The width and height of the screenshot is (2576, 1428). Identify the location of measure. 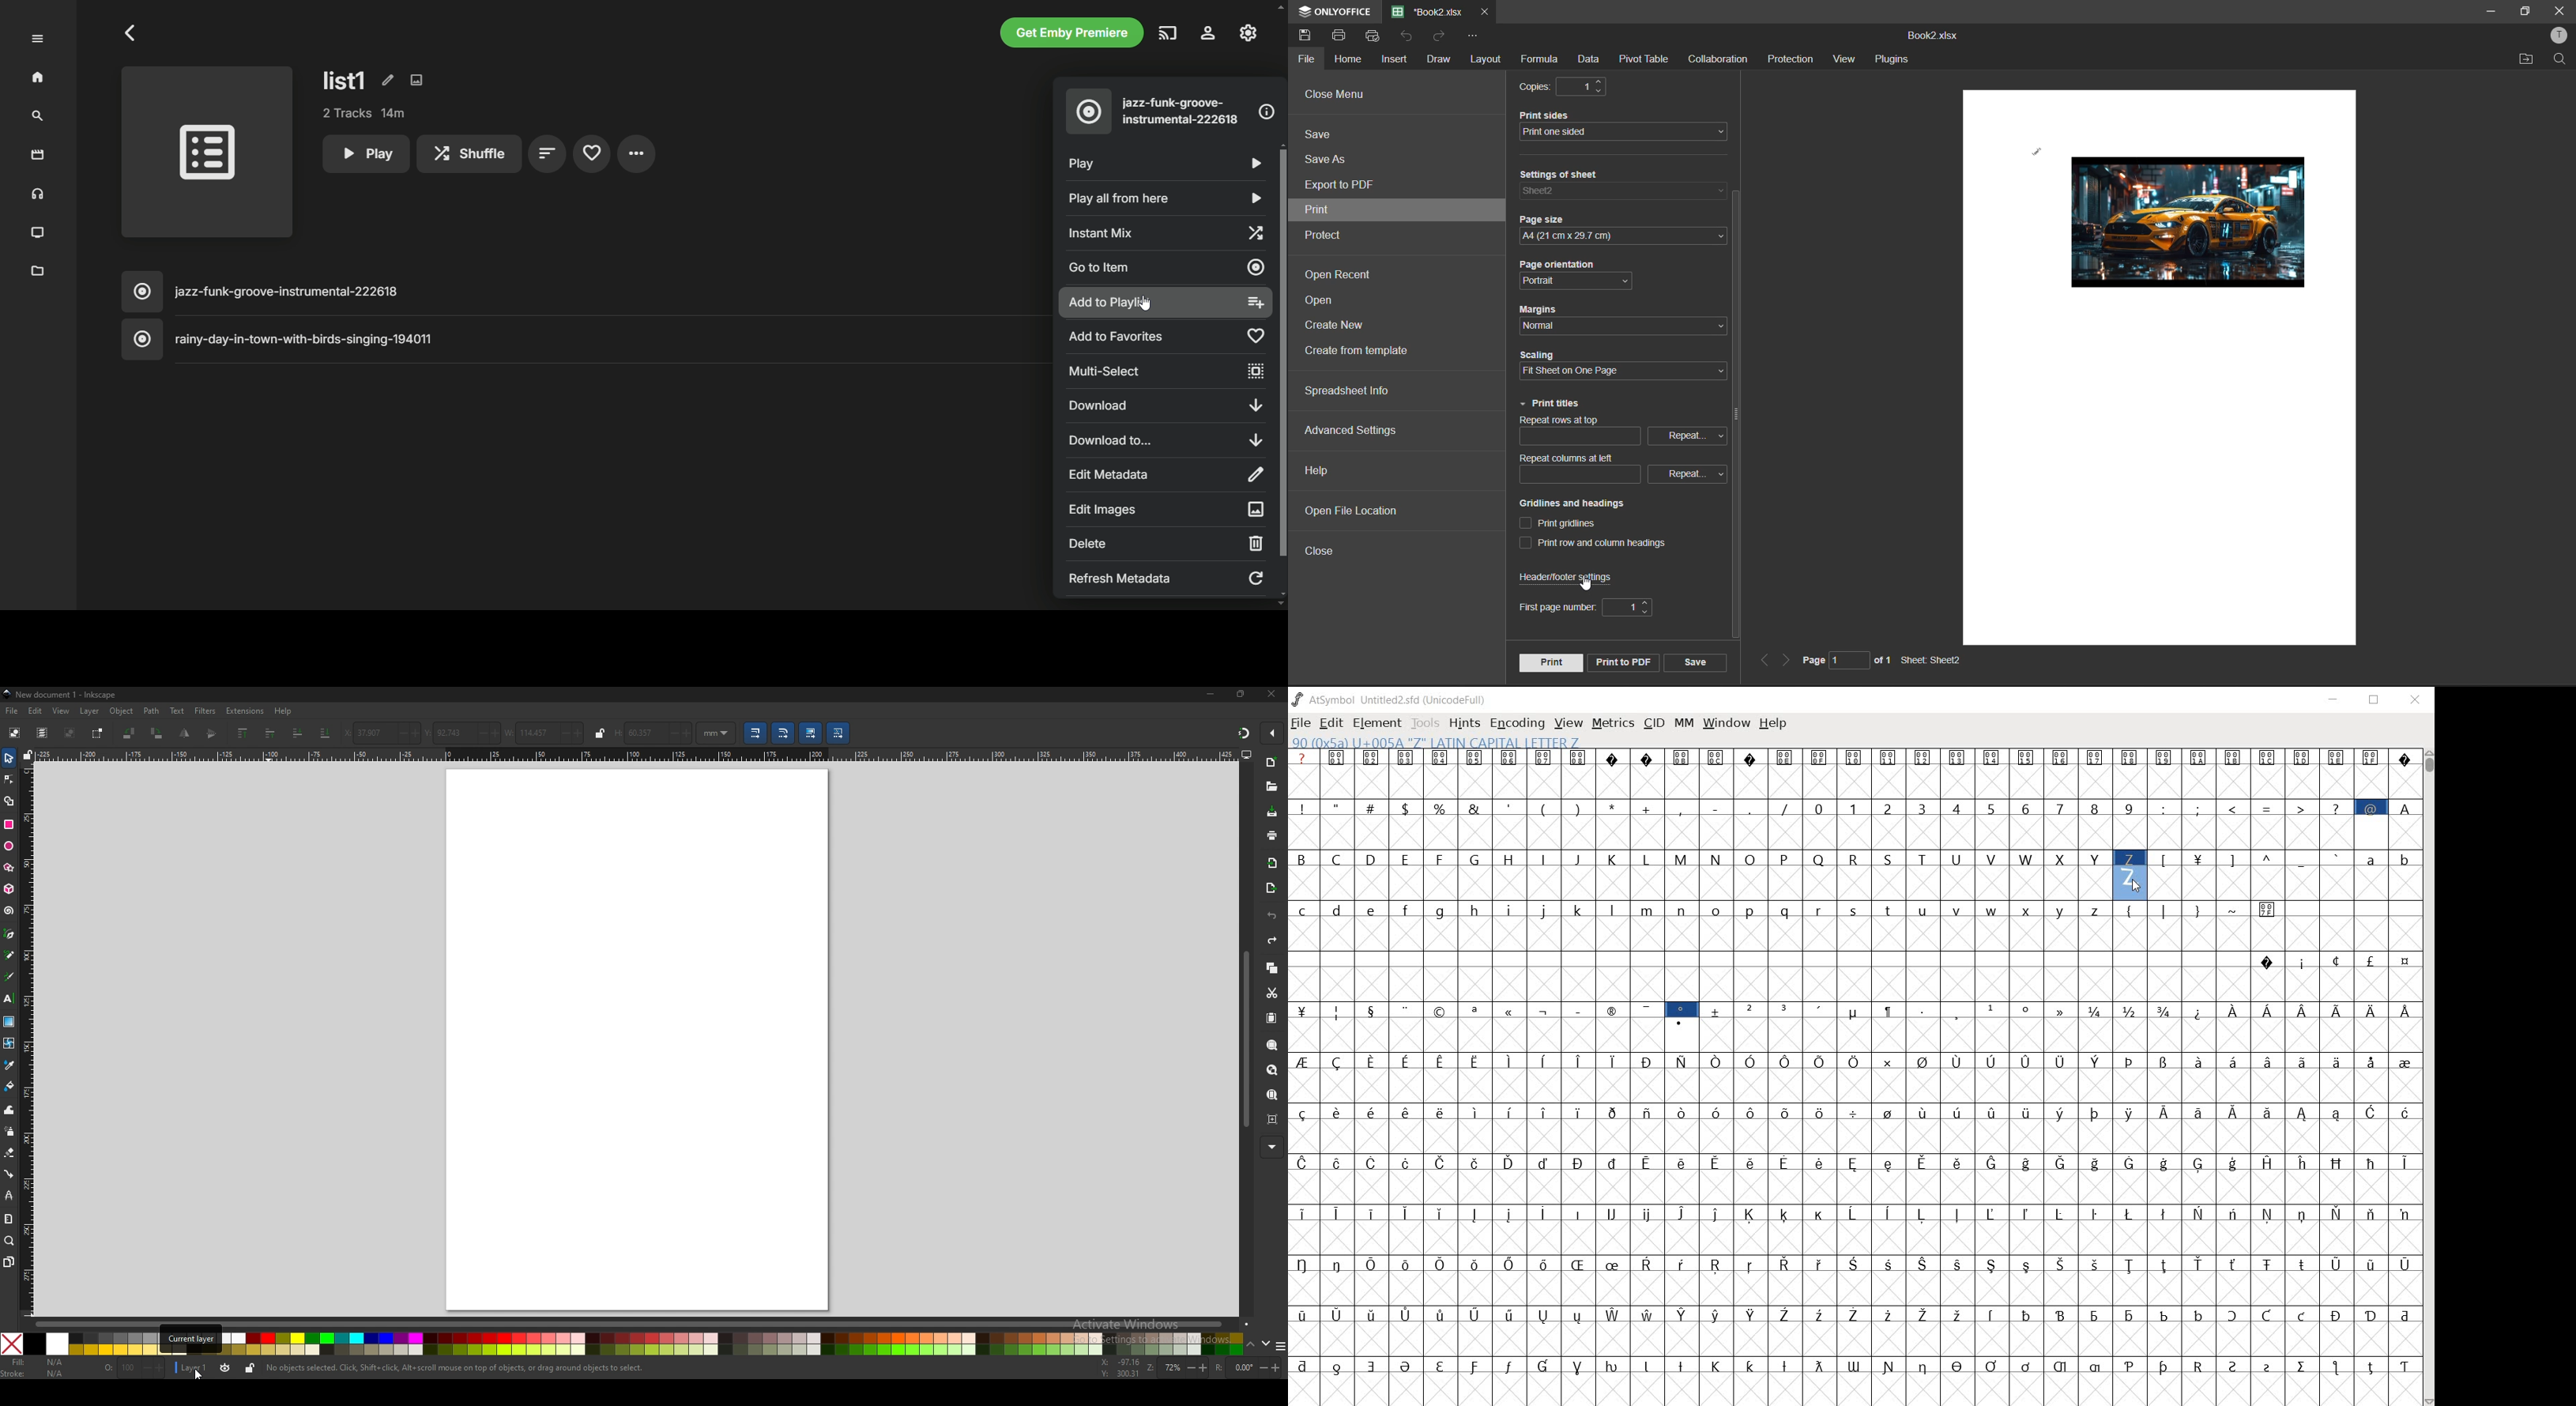
(9, 1219).